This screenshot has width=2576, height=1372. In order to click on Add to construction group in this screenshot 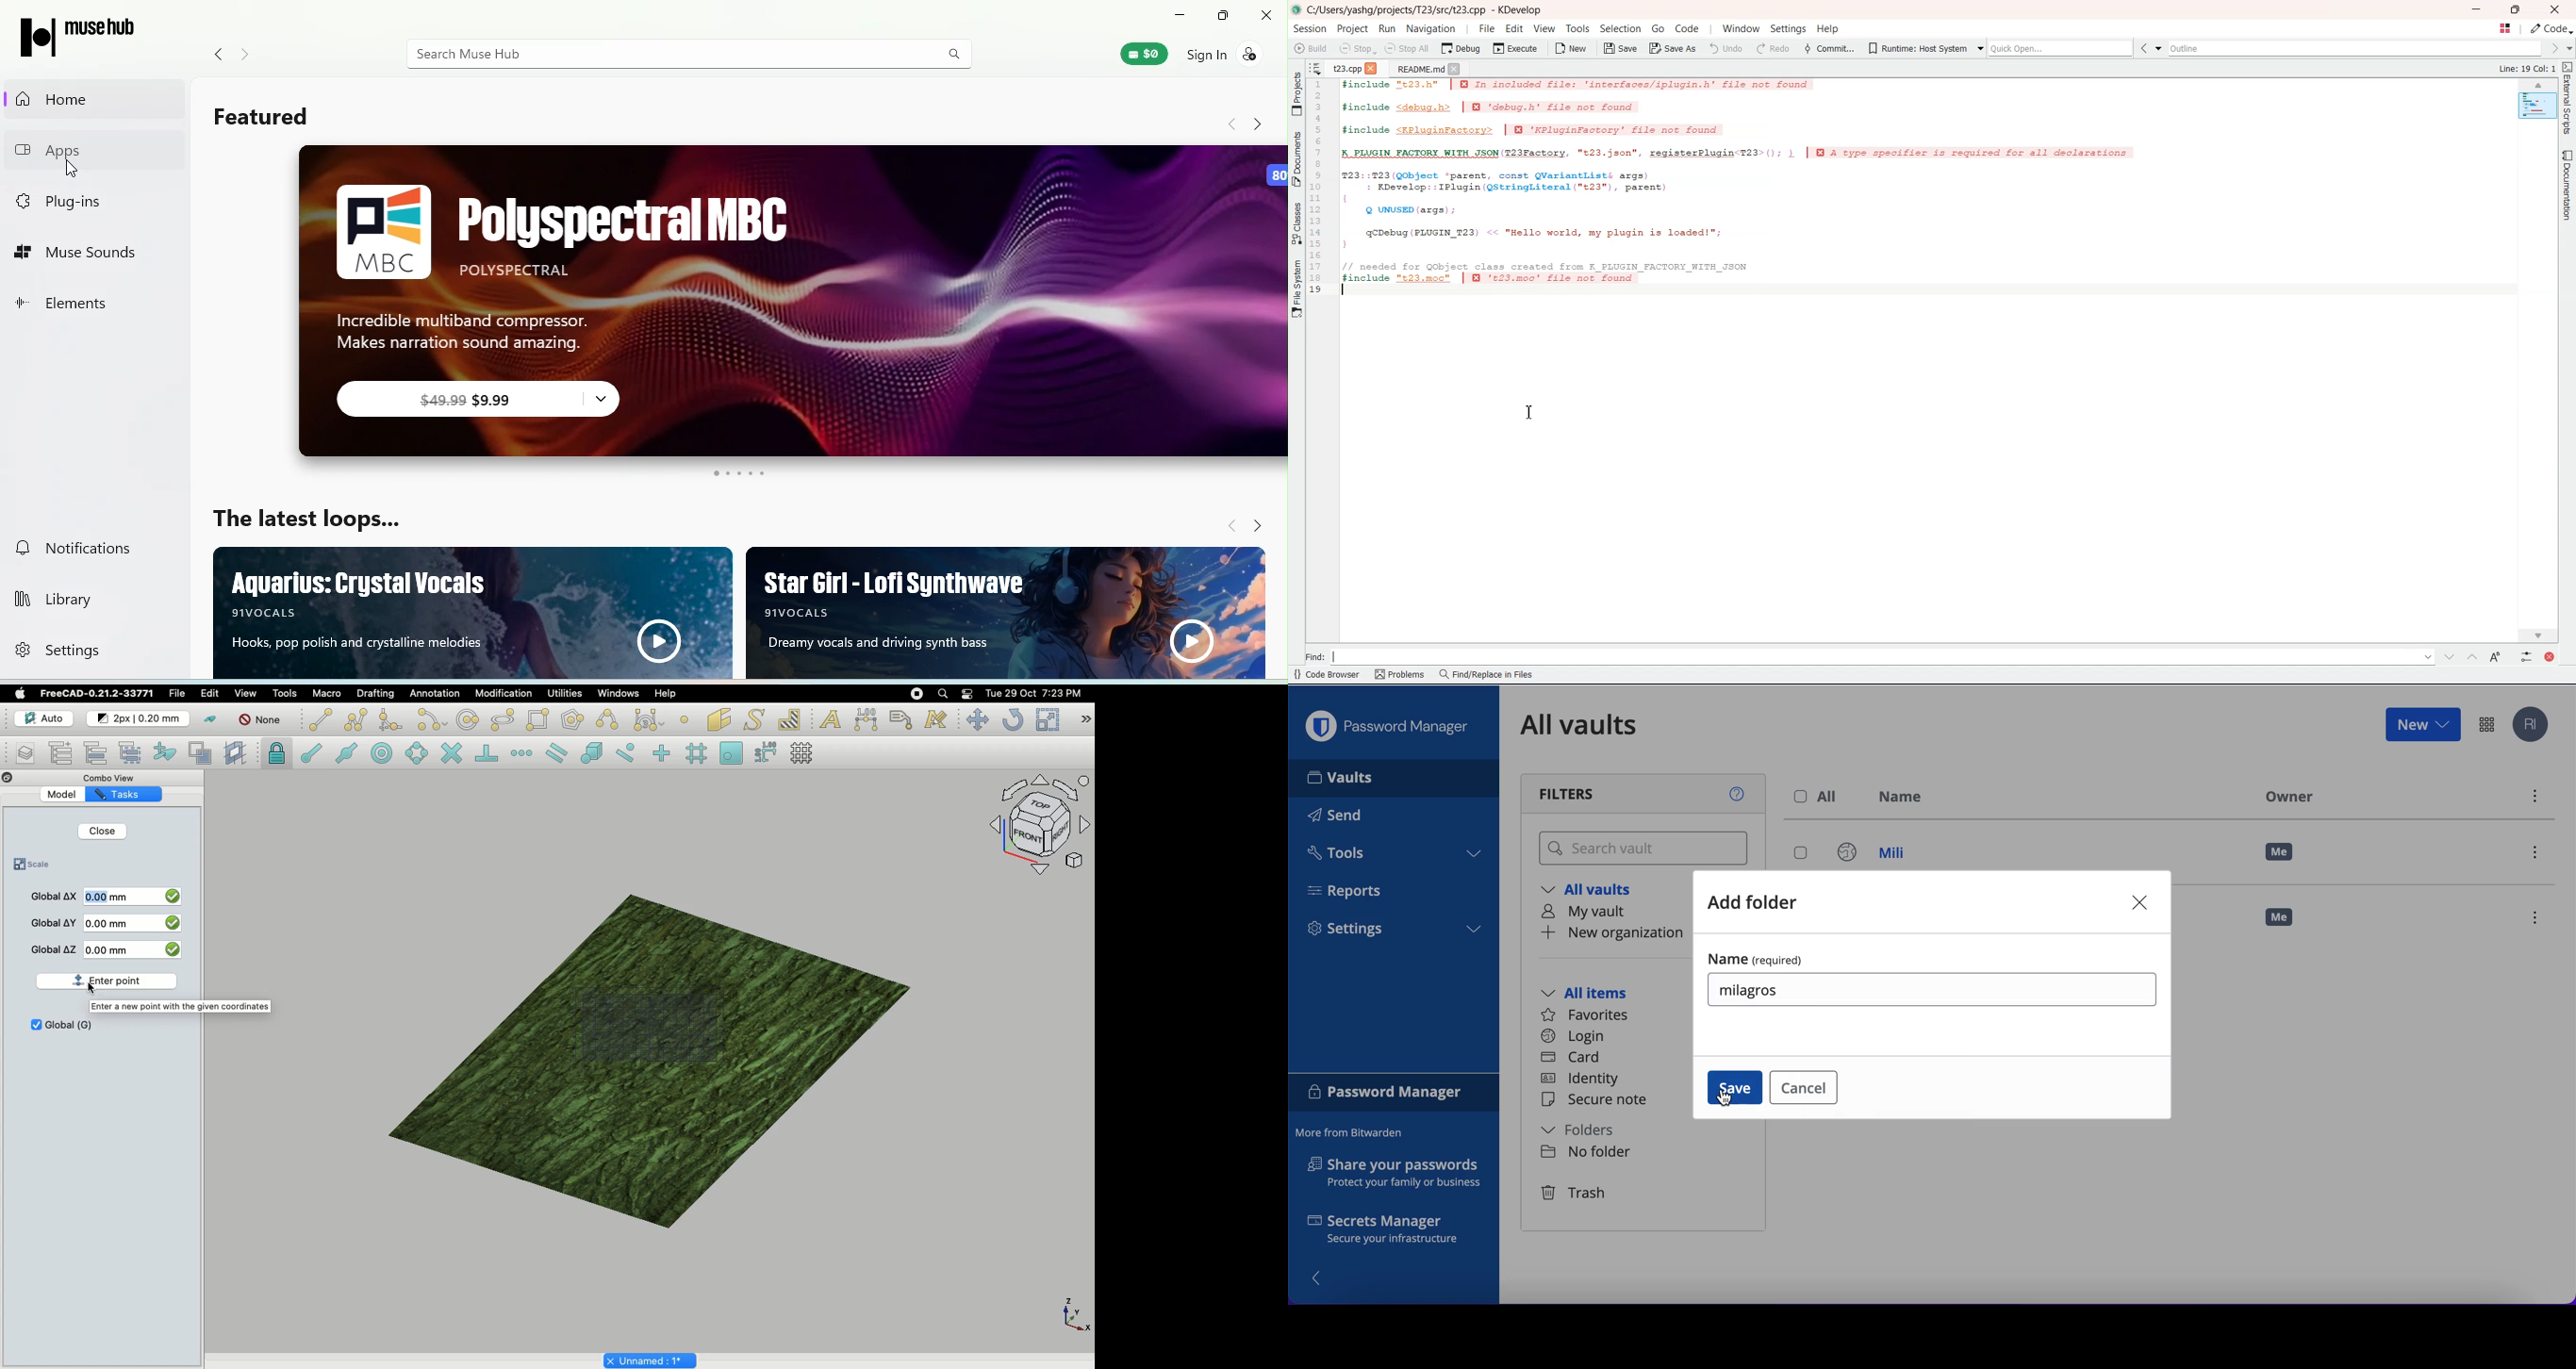, I will do `click(166, 754)`.